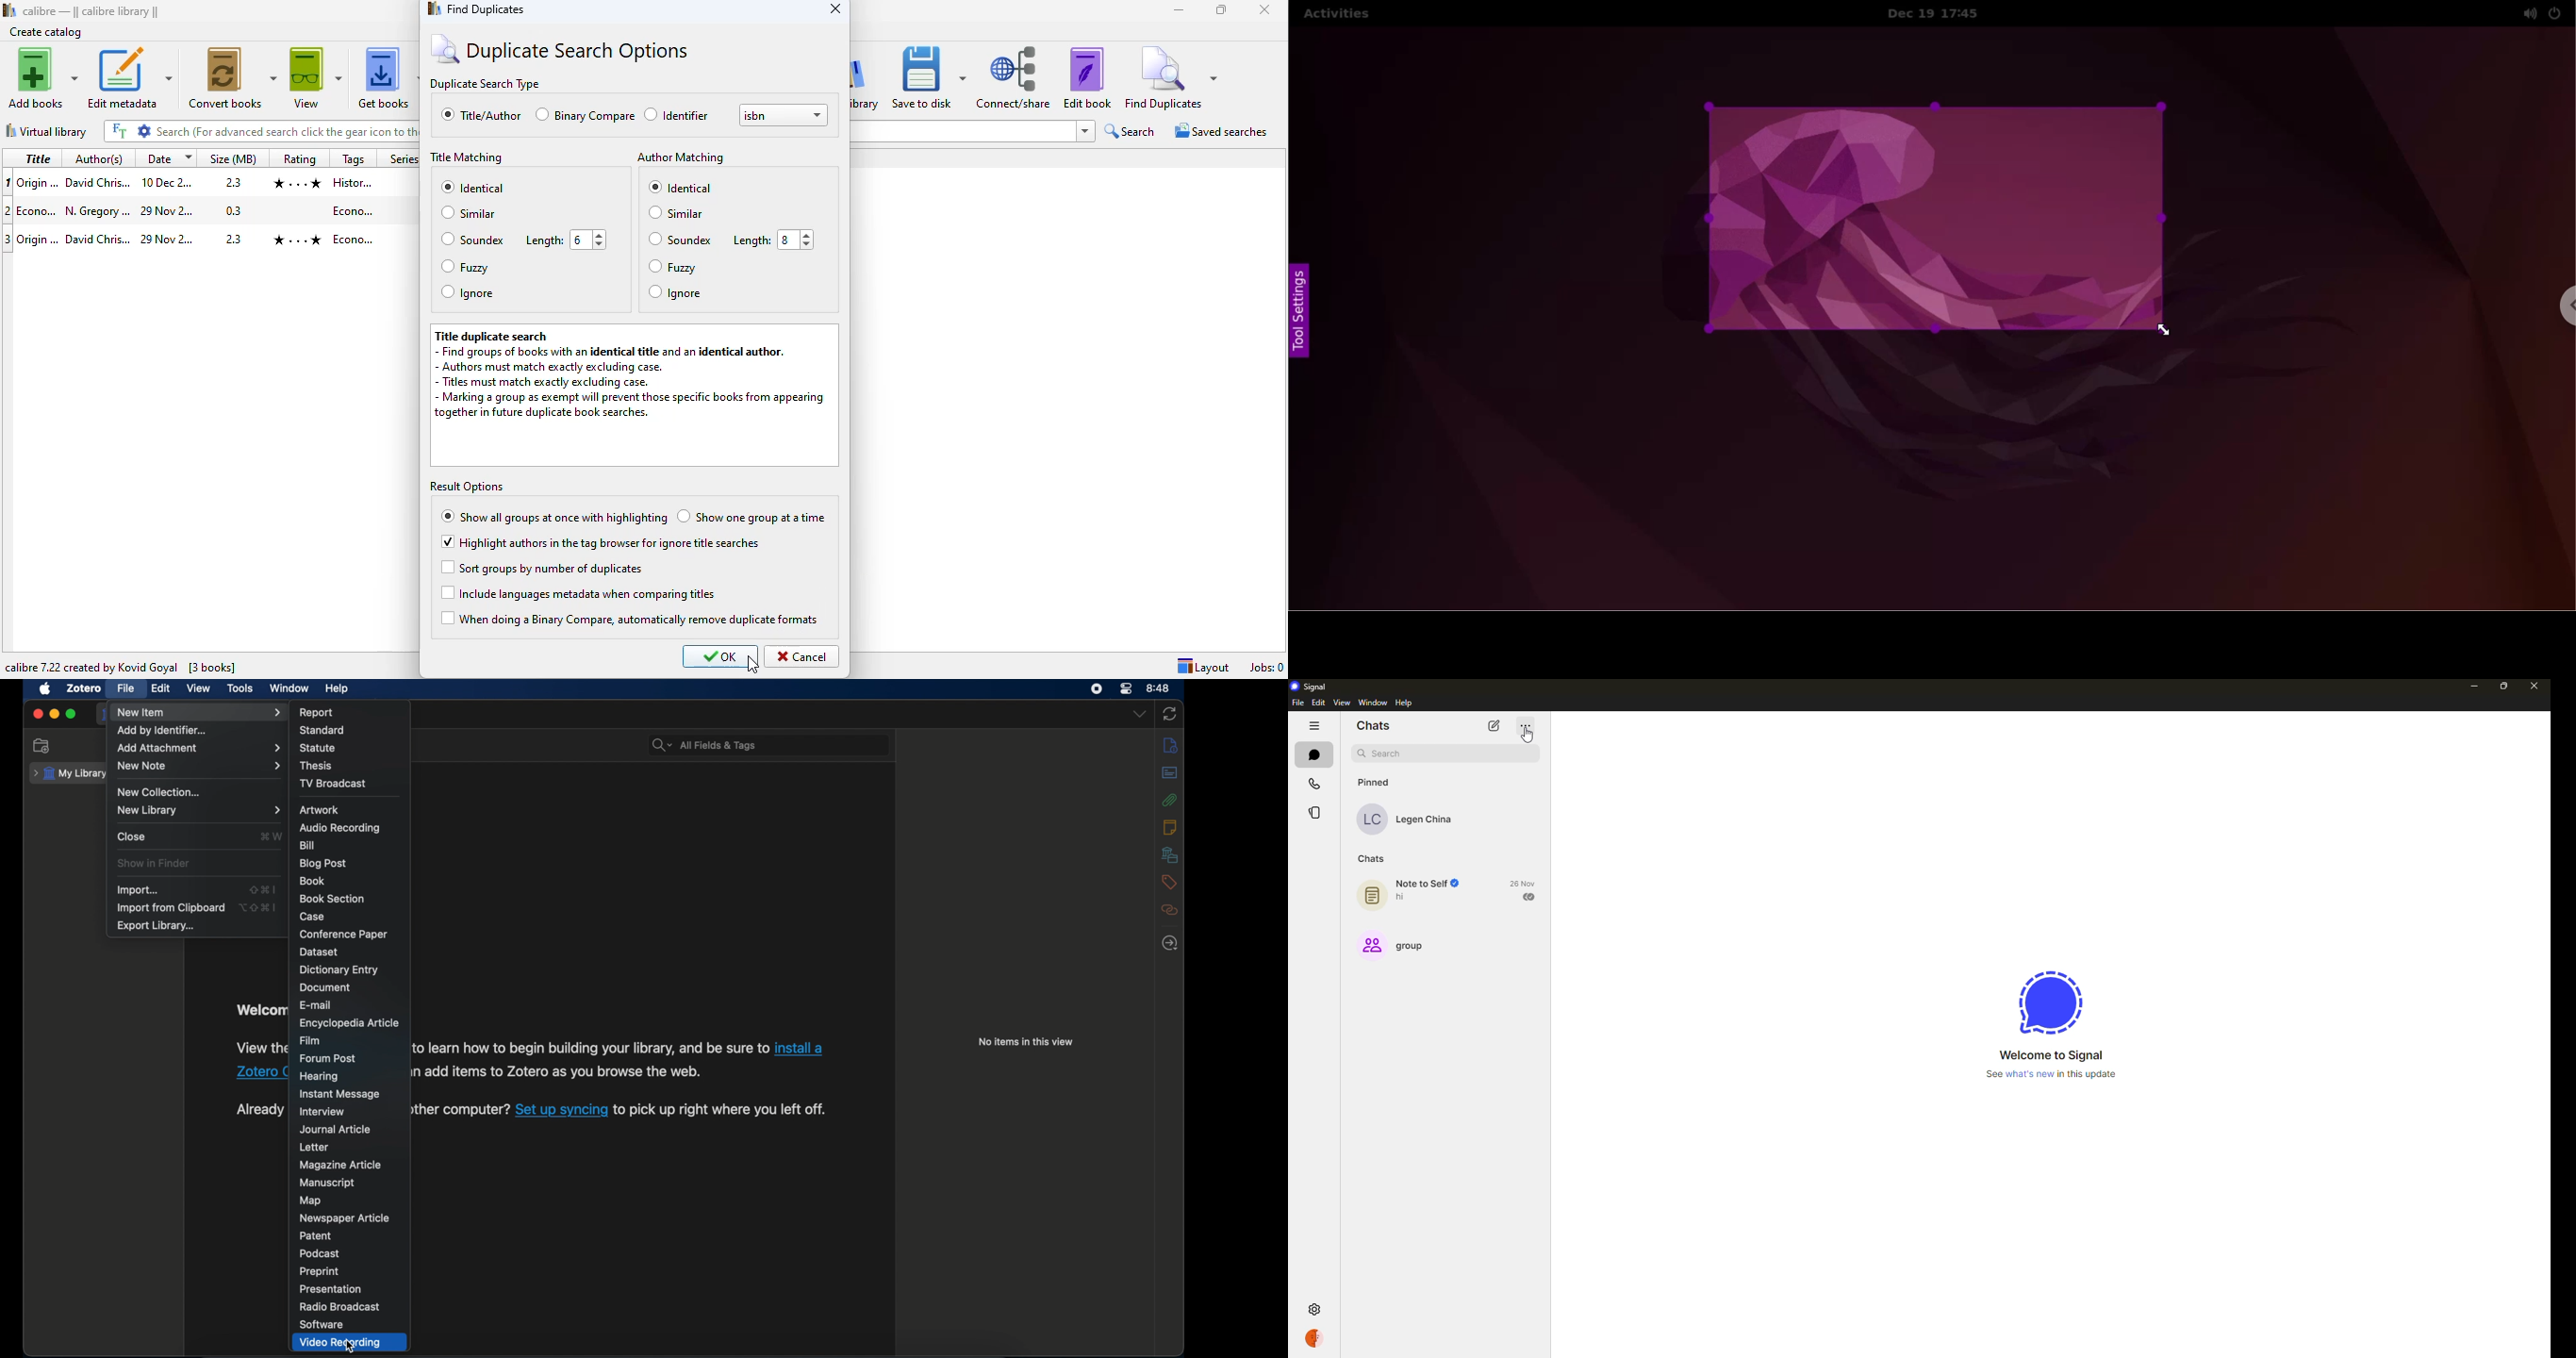 The image size is (2576, 1372). What do you see at coordinates (234, 157) in the screenshot?
I see `size (MB)` at bounding box center [234, 157].